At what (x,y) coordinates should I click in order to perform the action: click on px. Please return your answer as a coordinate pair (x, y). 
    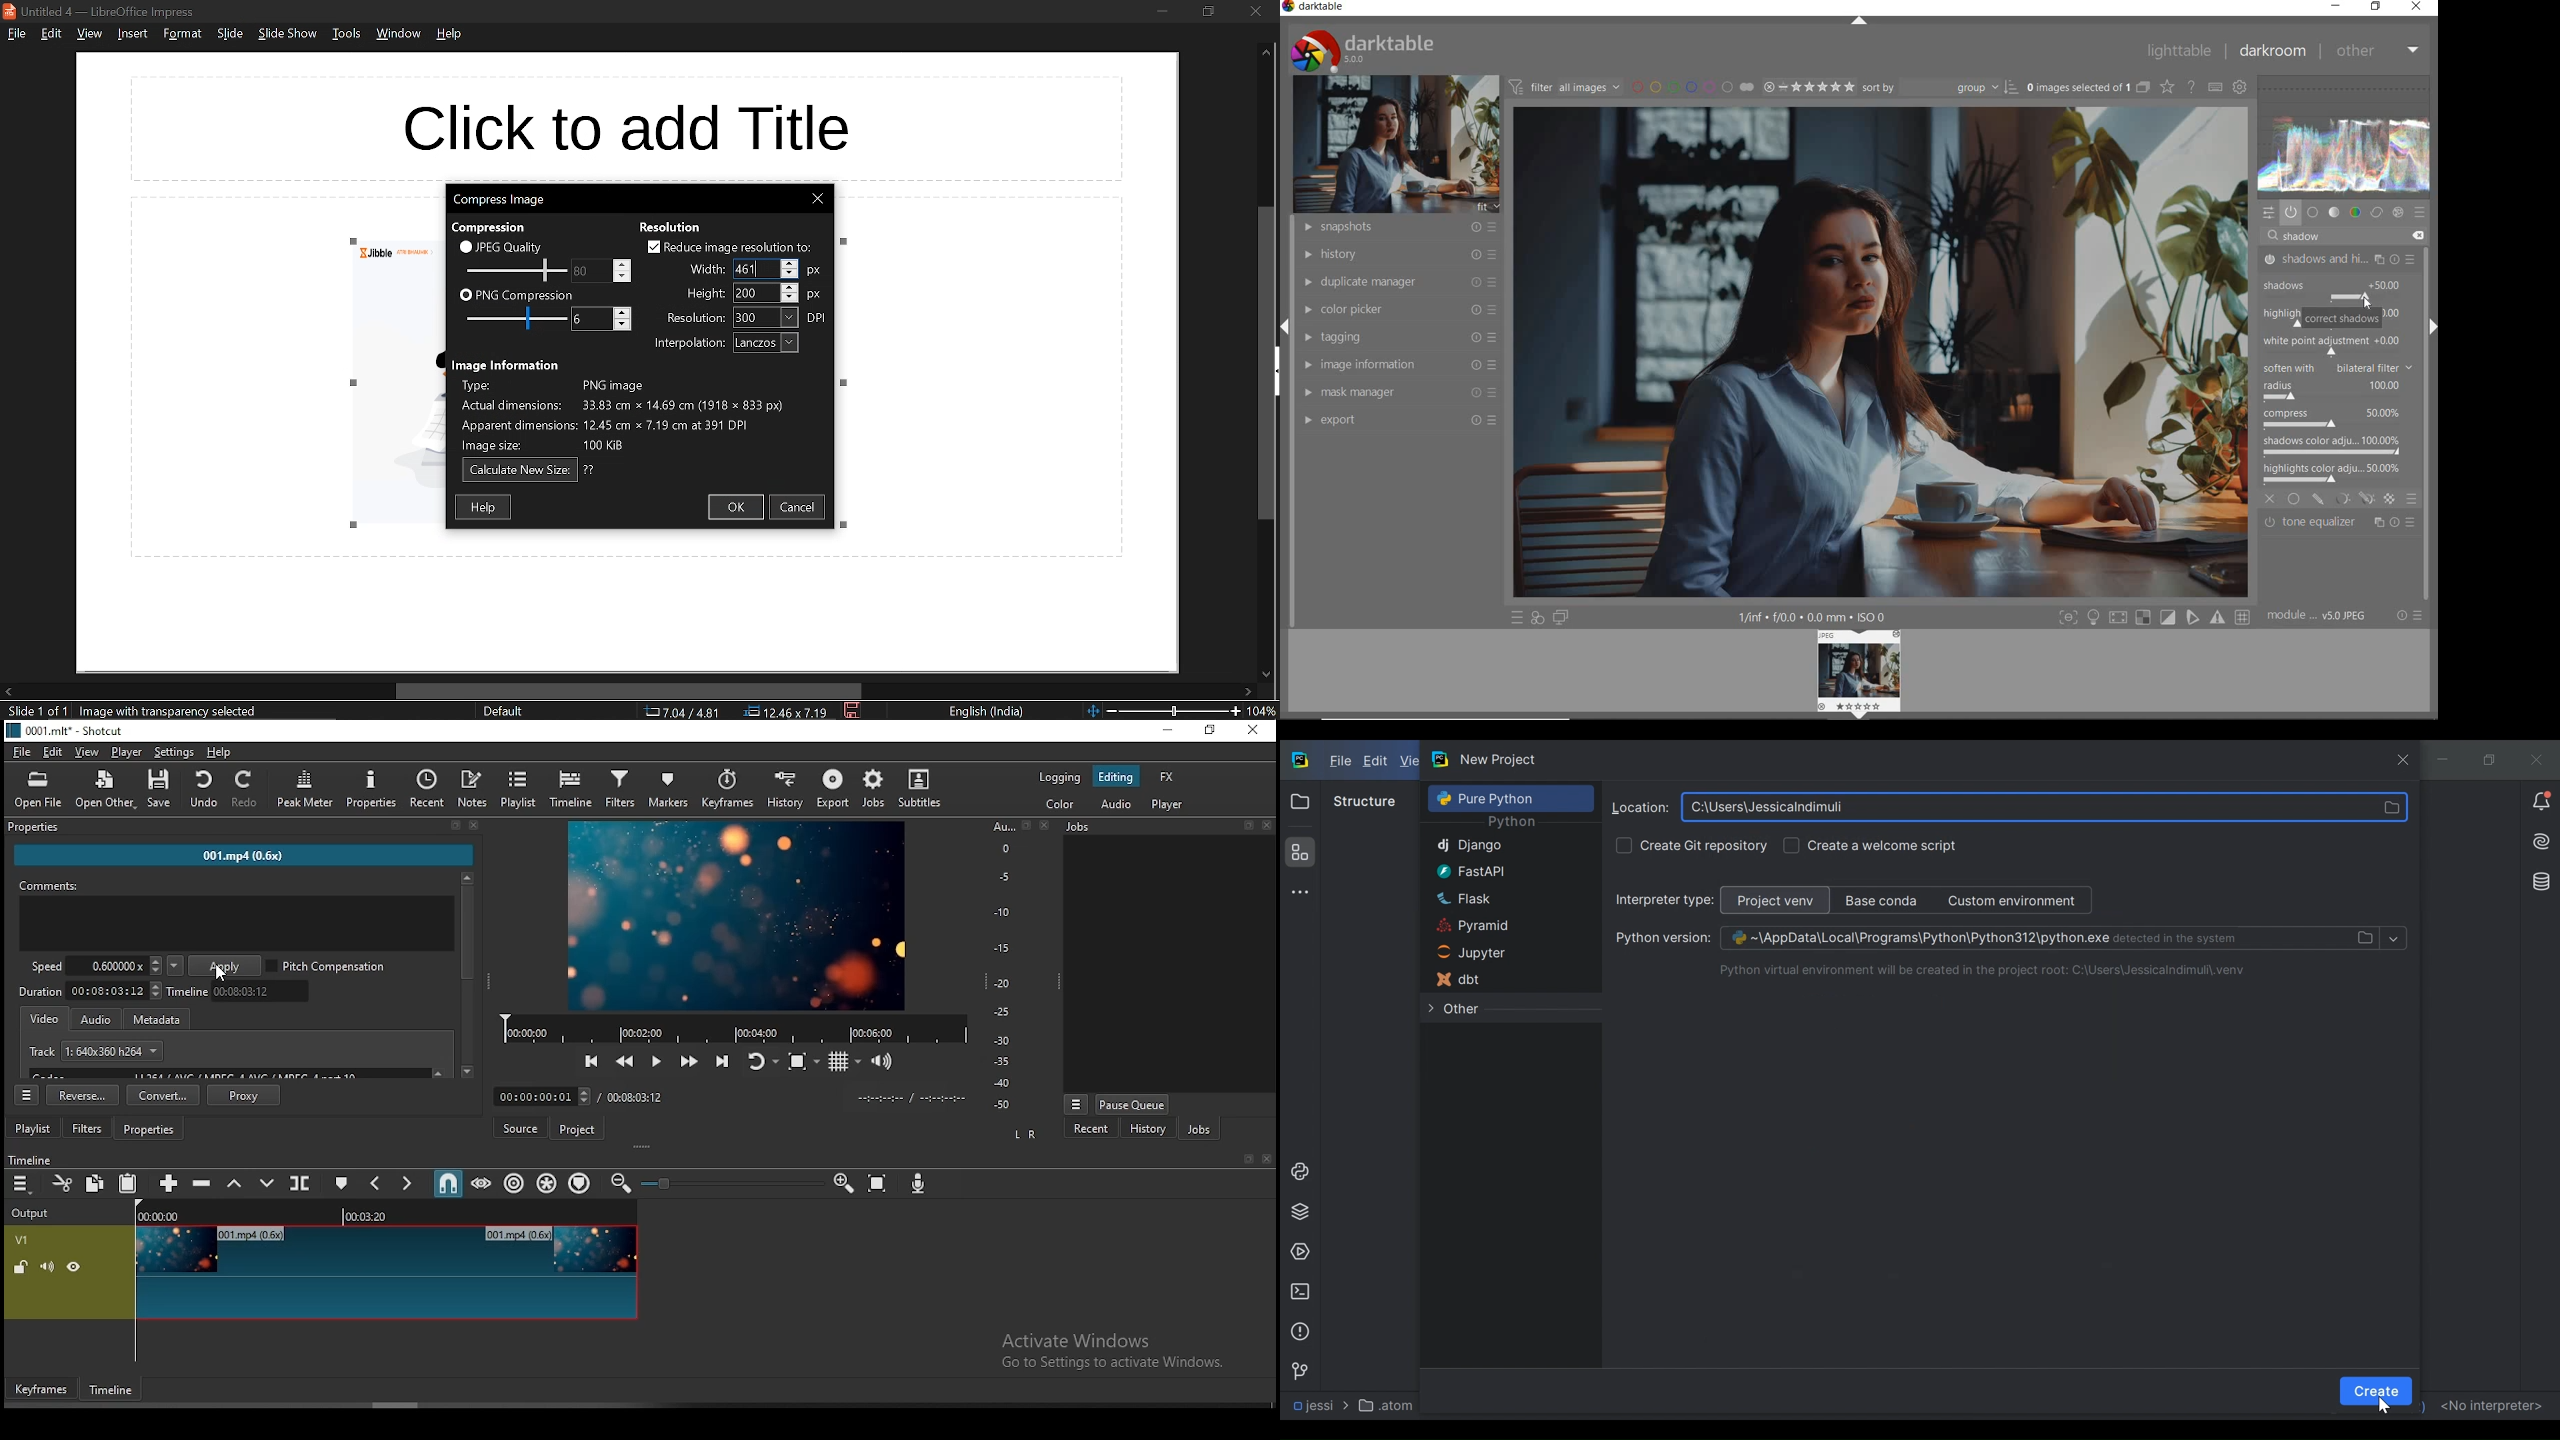
    Looking at the image, I should click on (818, 269).